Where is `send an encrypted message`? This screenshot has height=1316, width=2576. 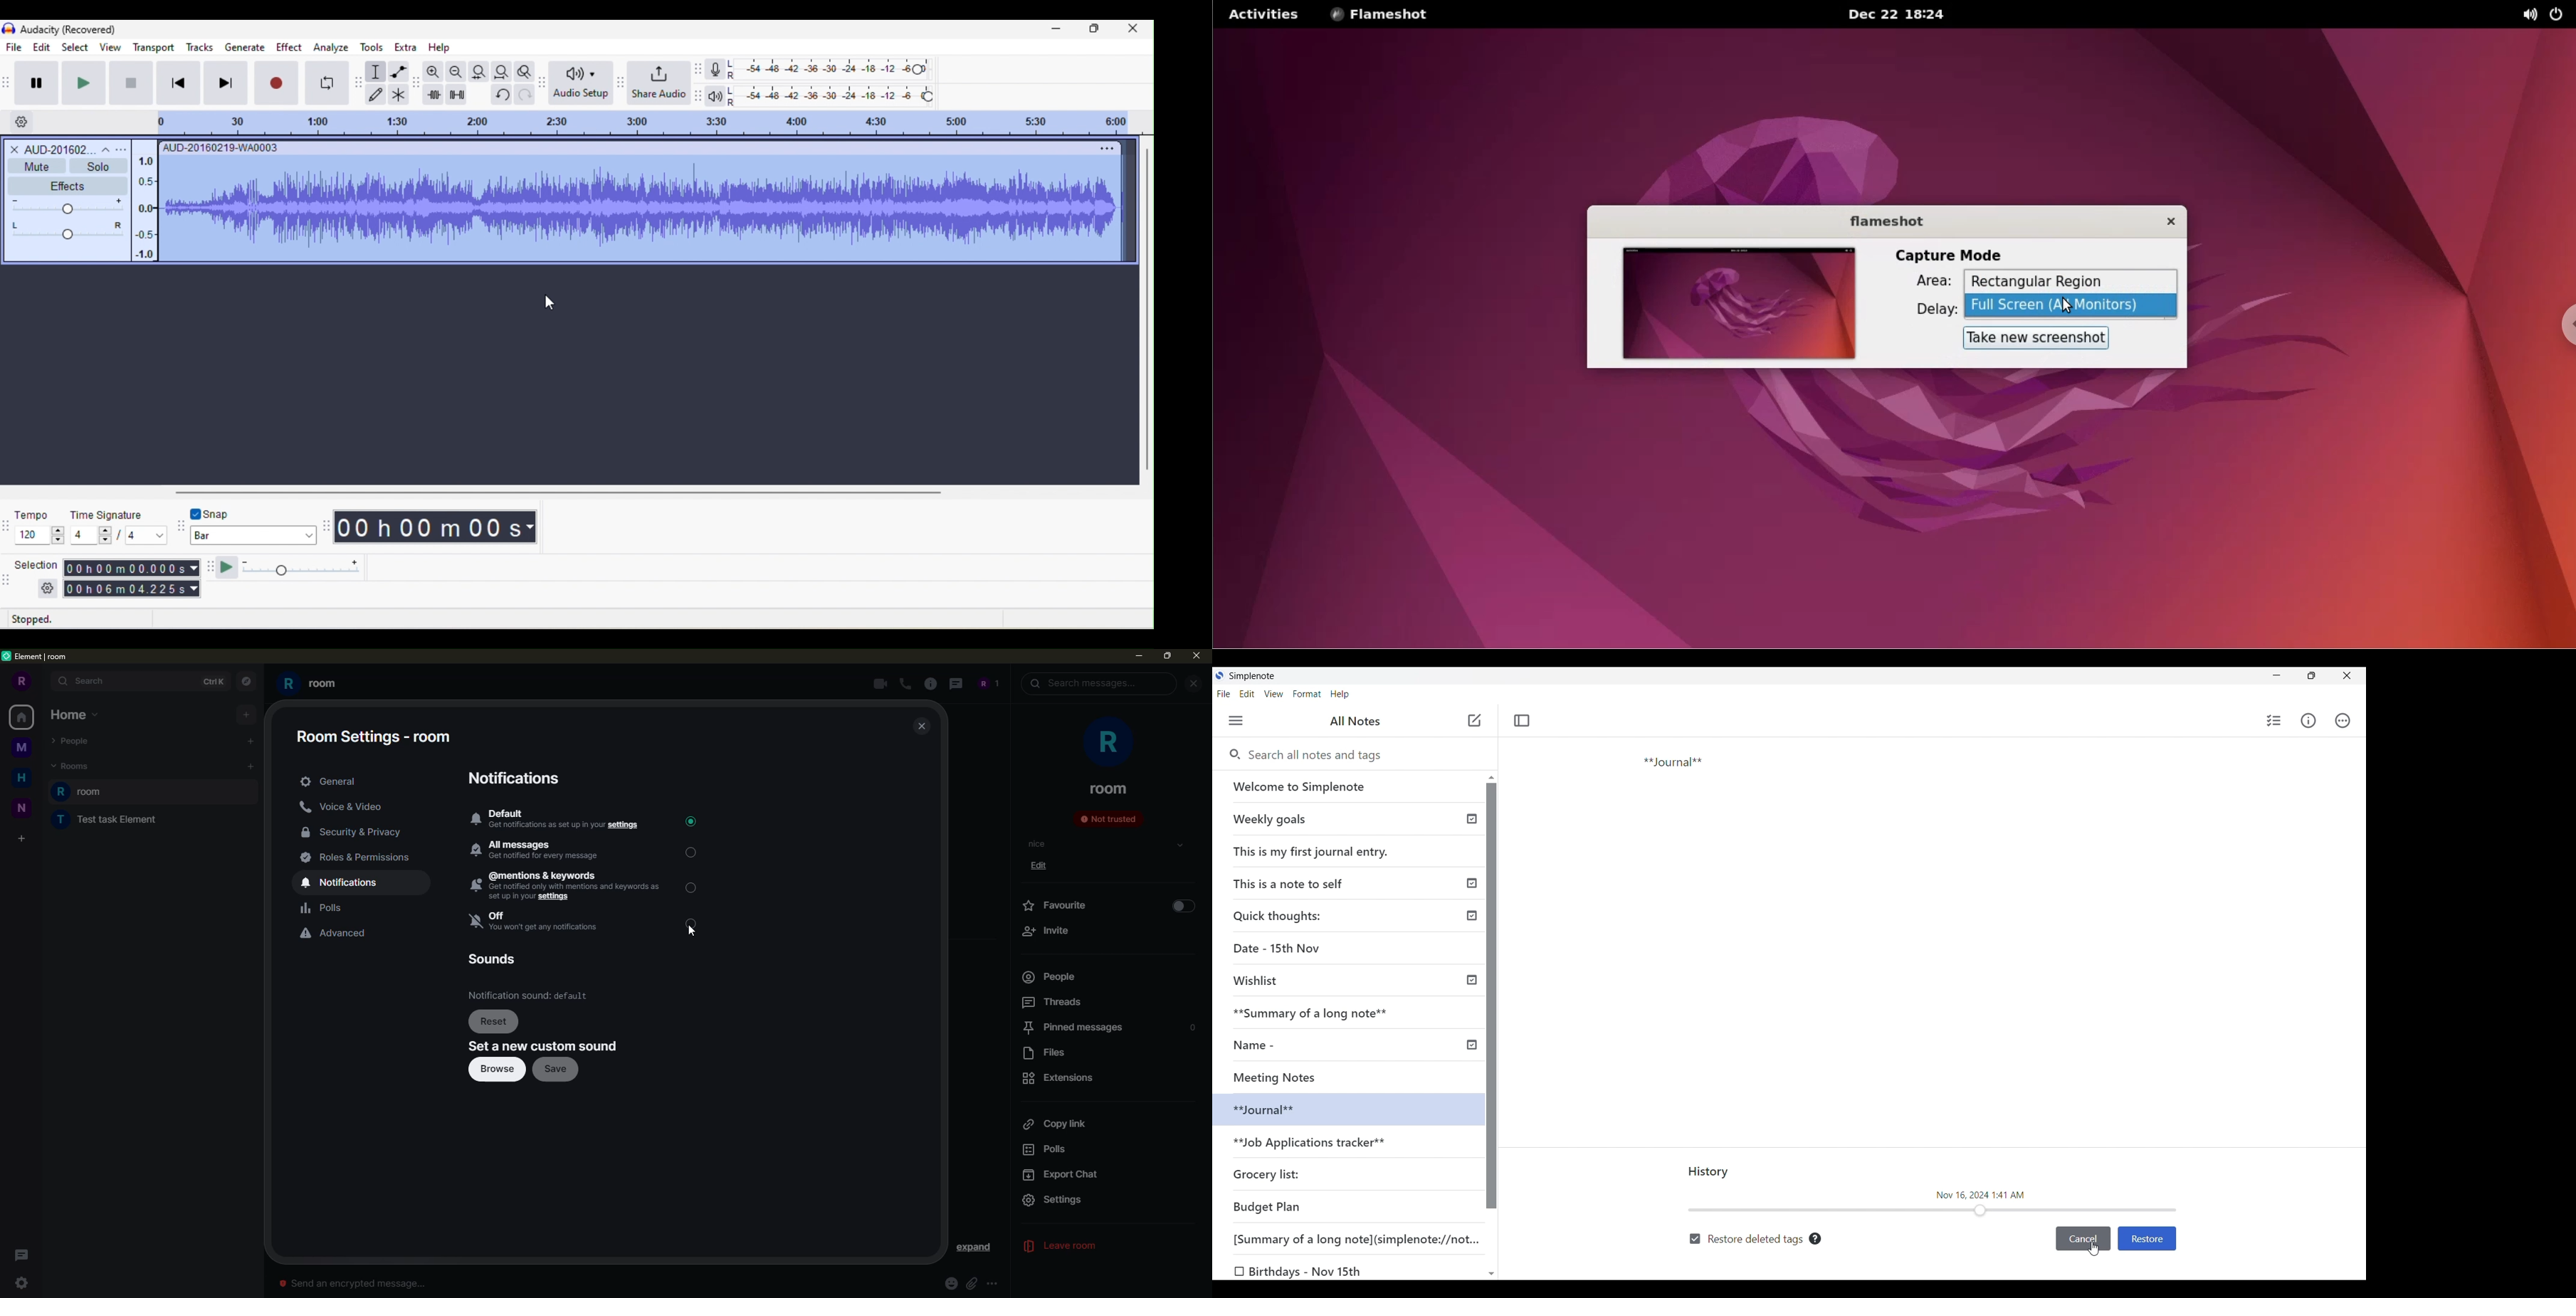 send an encrypted message is located at coordinates (350, 1283).